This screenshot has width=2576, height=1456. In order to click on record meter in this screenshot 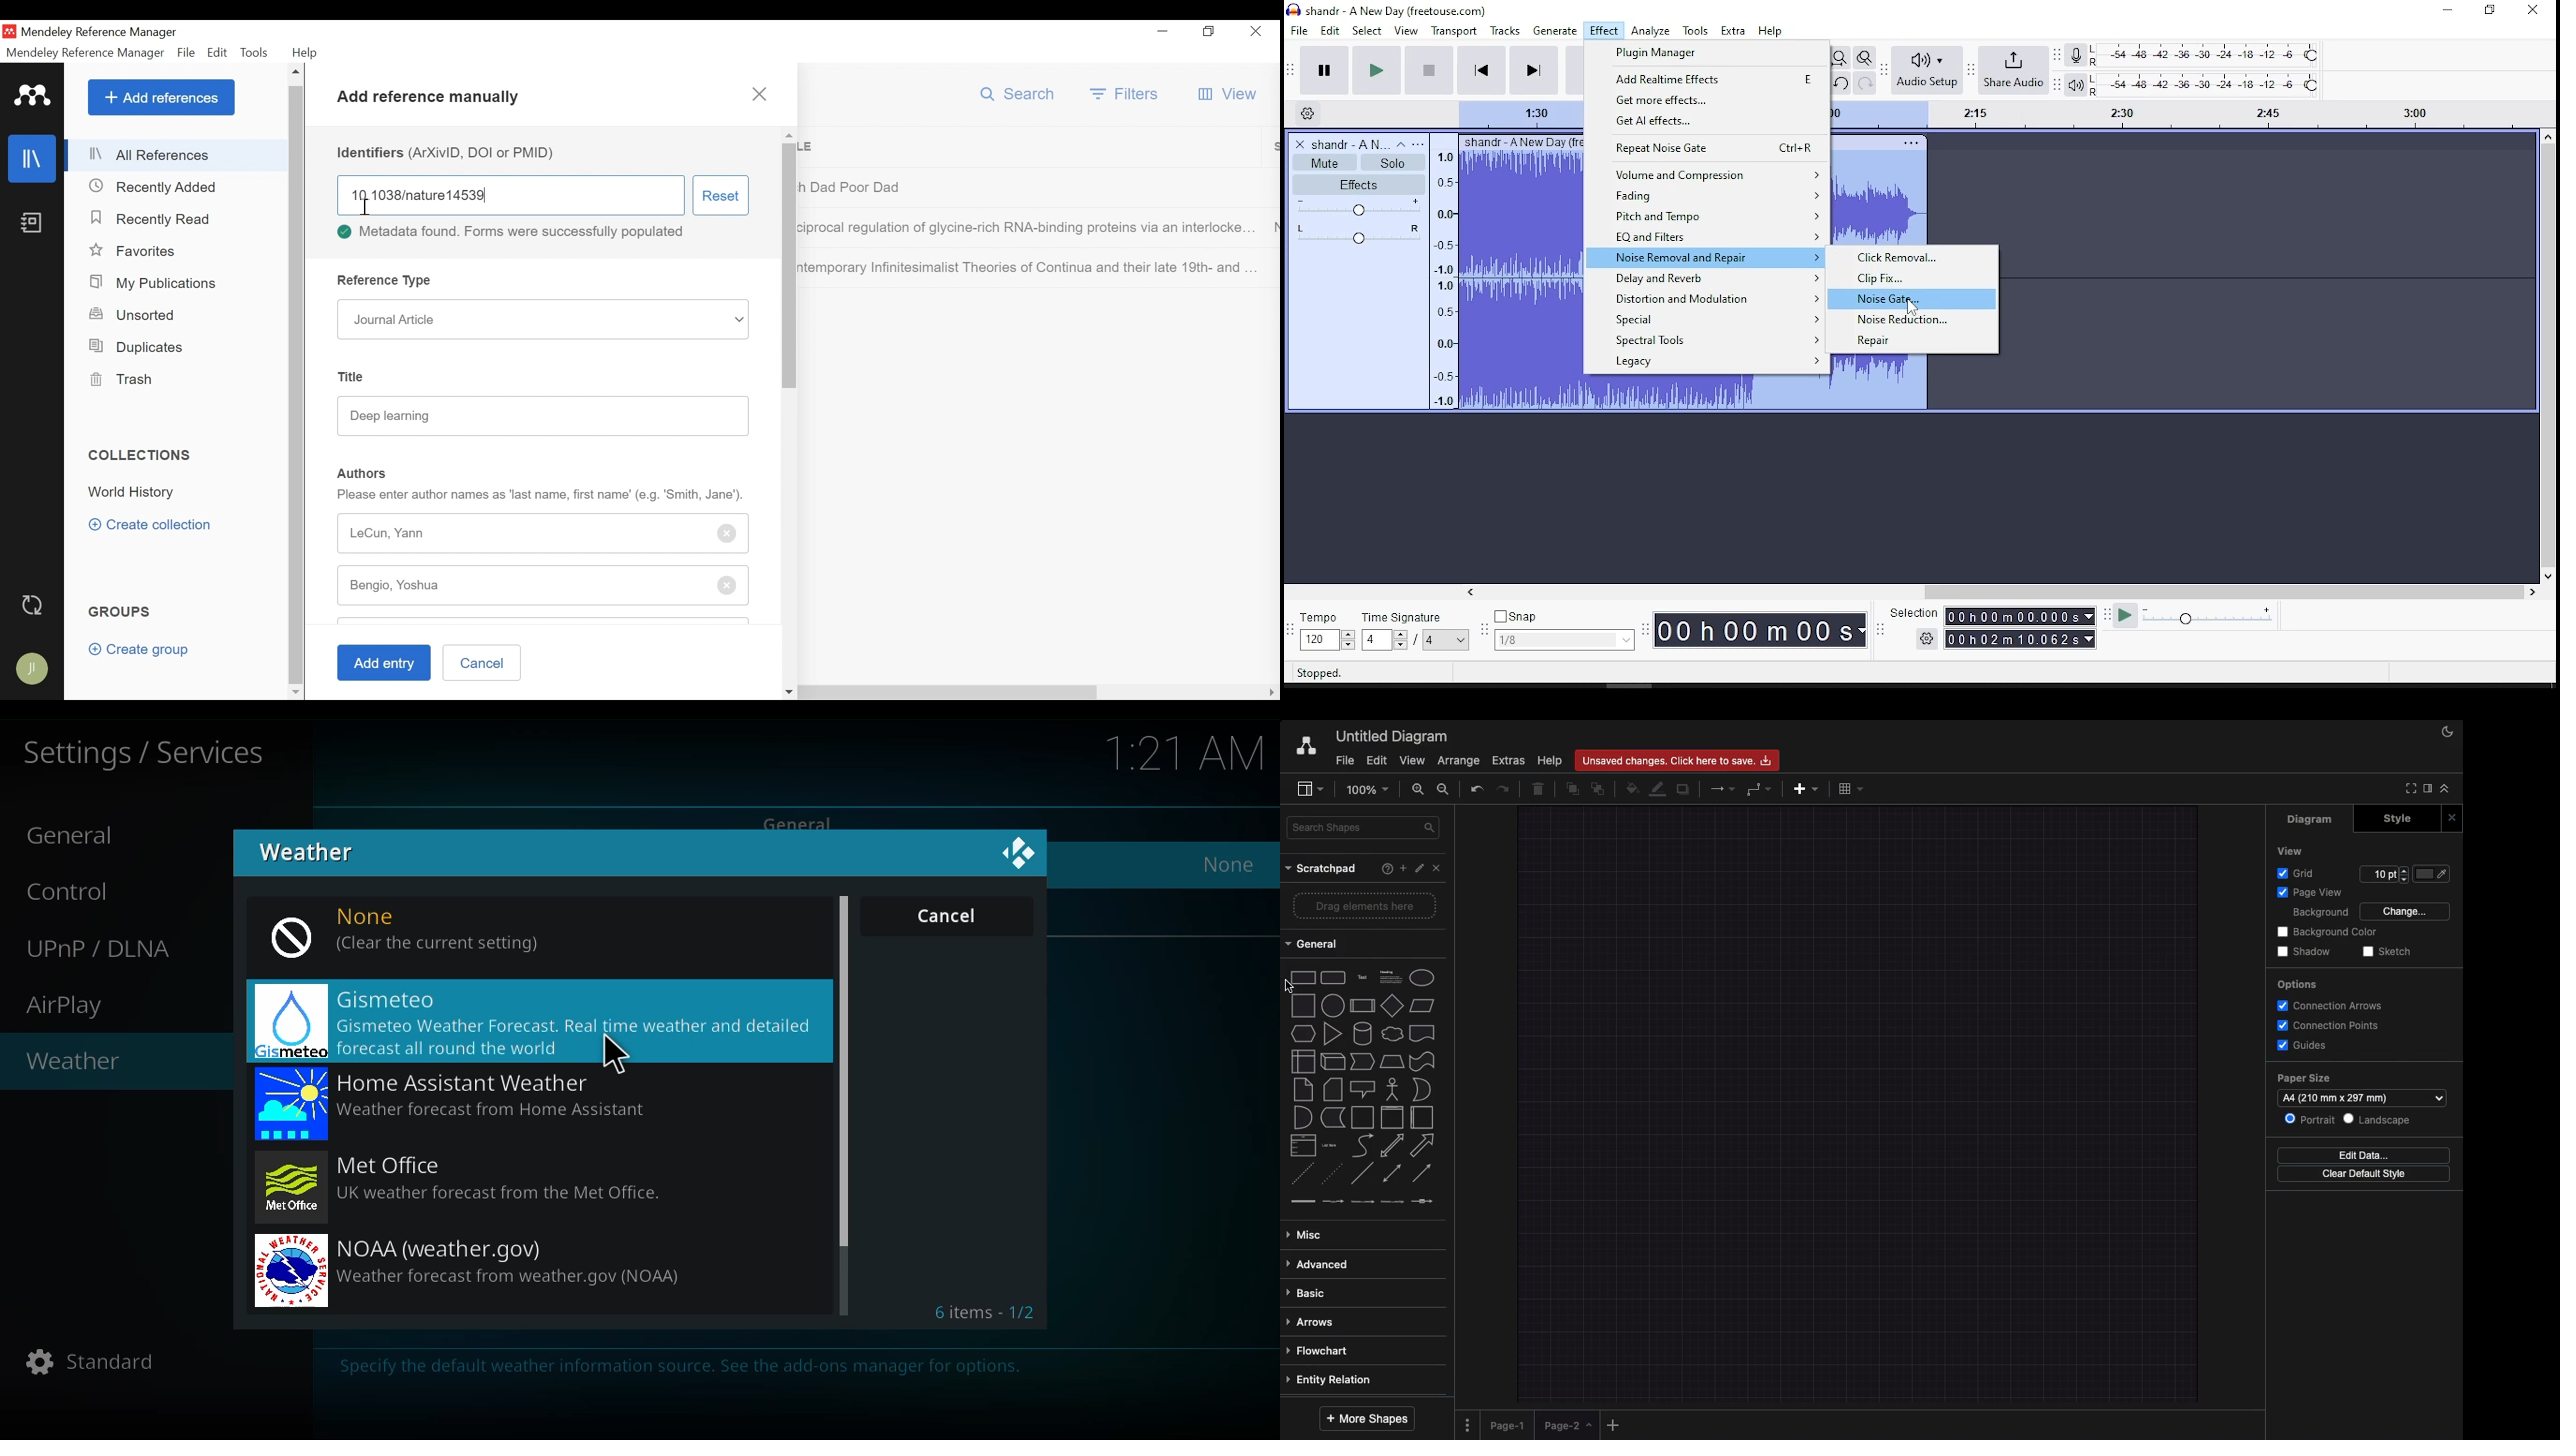, I will do `click(2077, 56)`.